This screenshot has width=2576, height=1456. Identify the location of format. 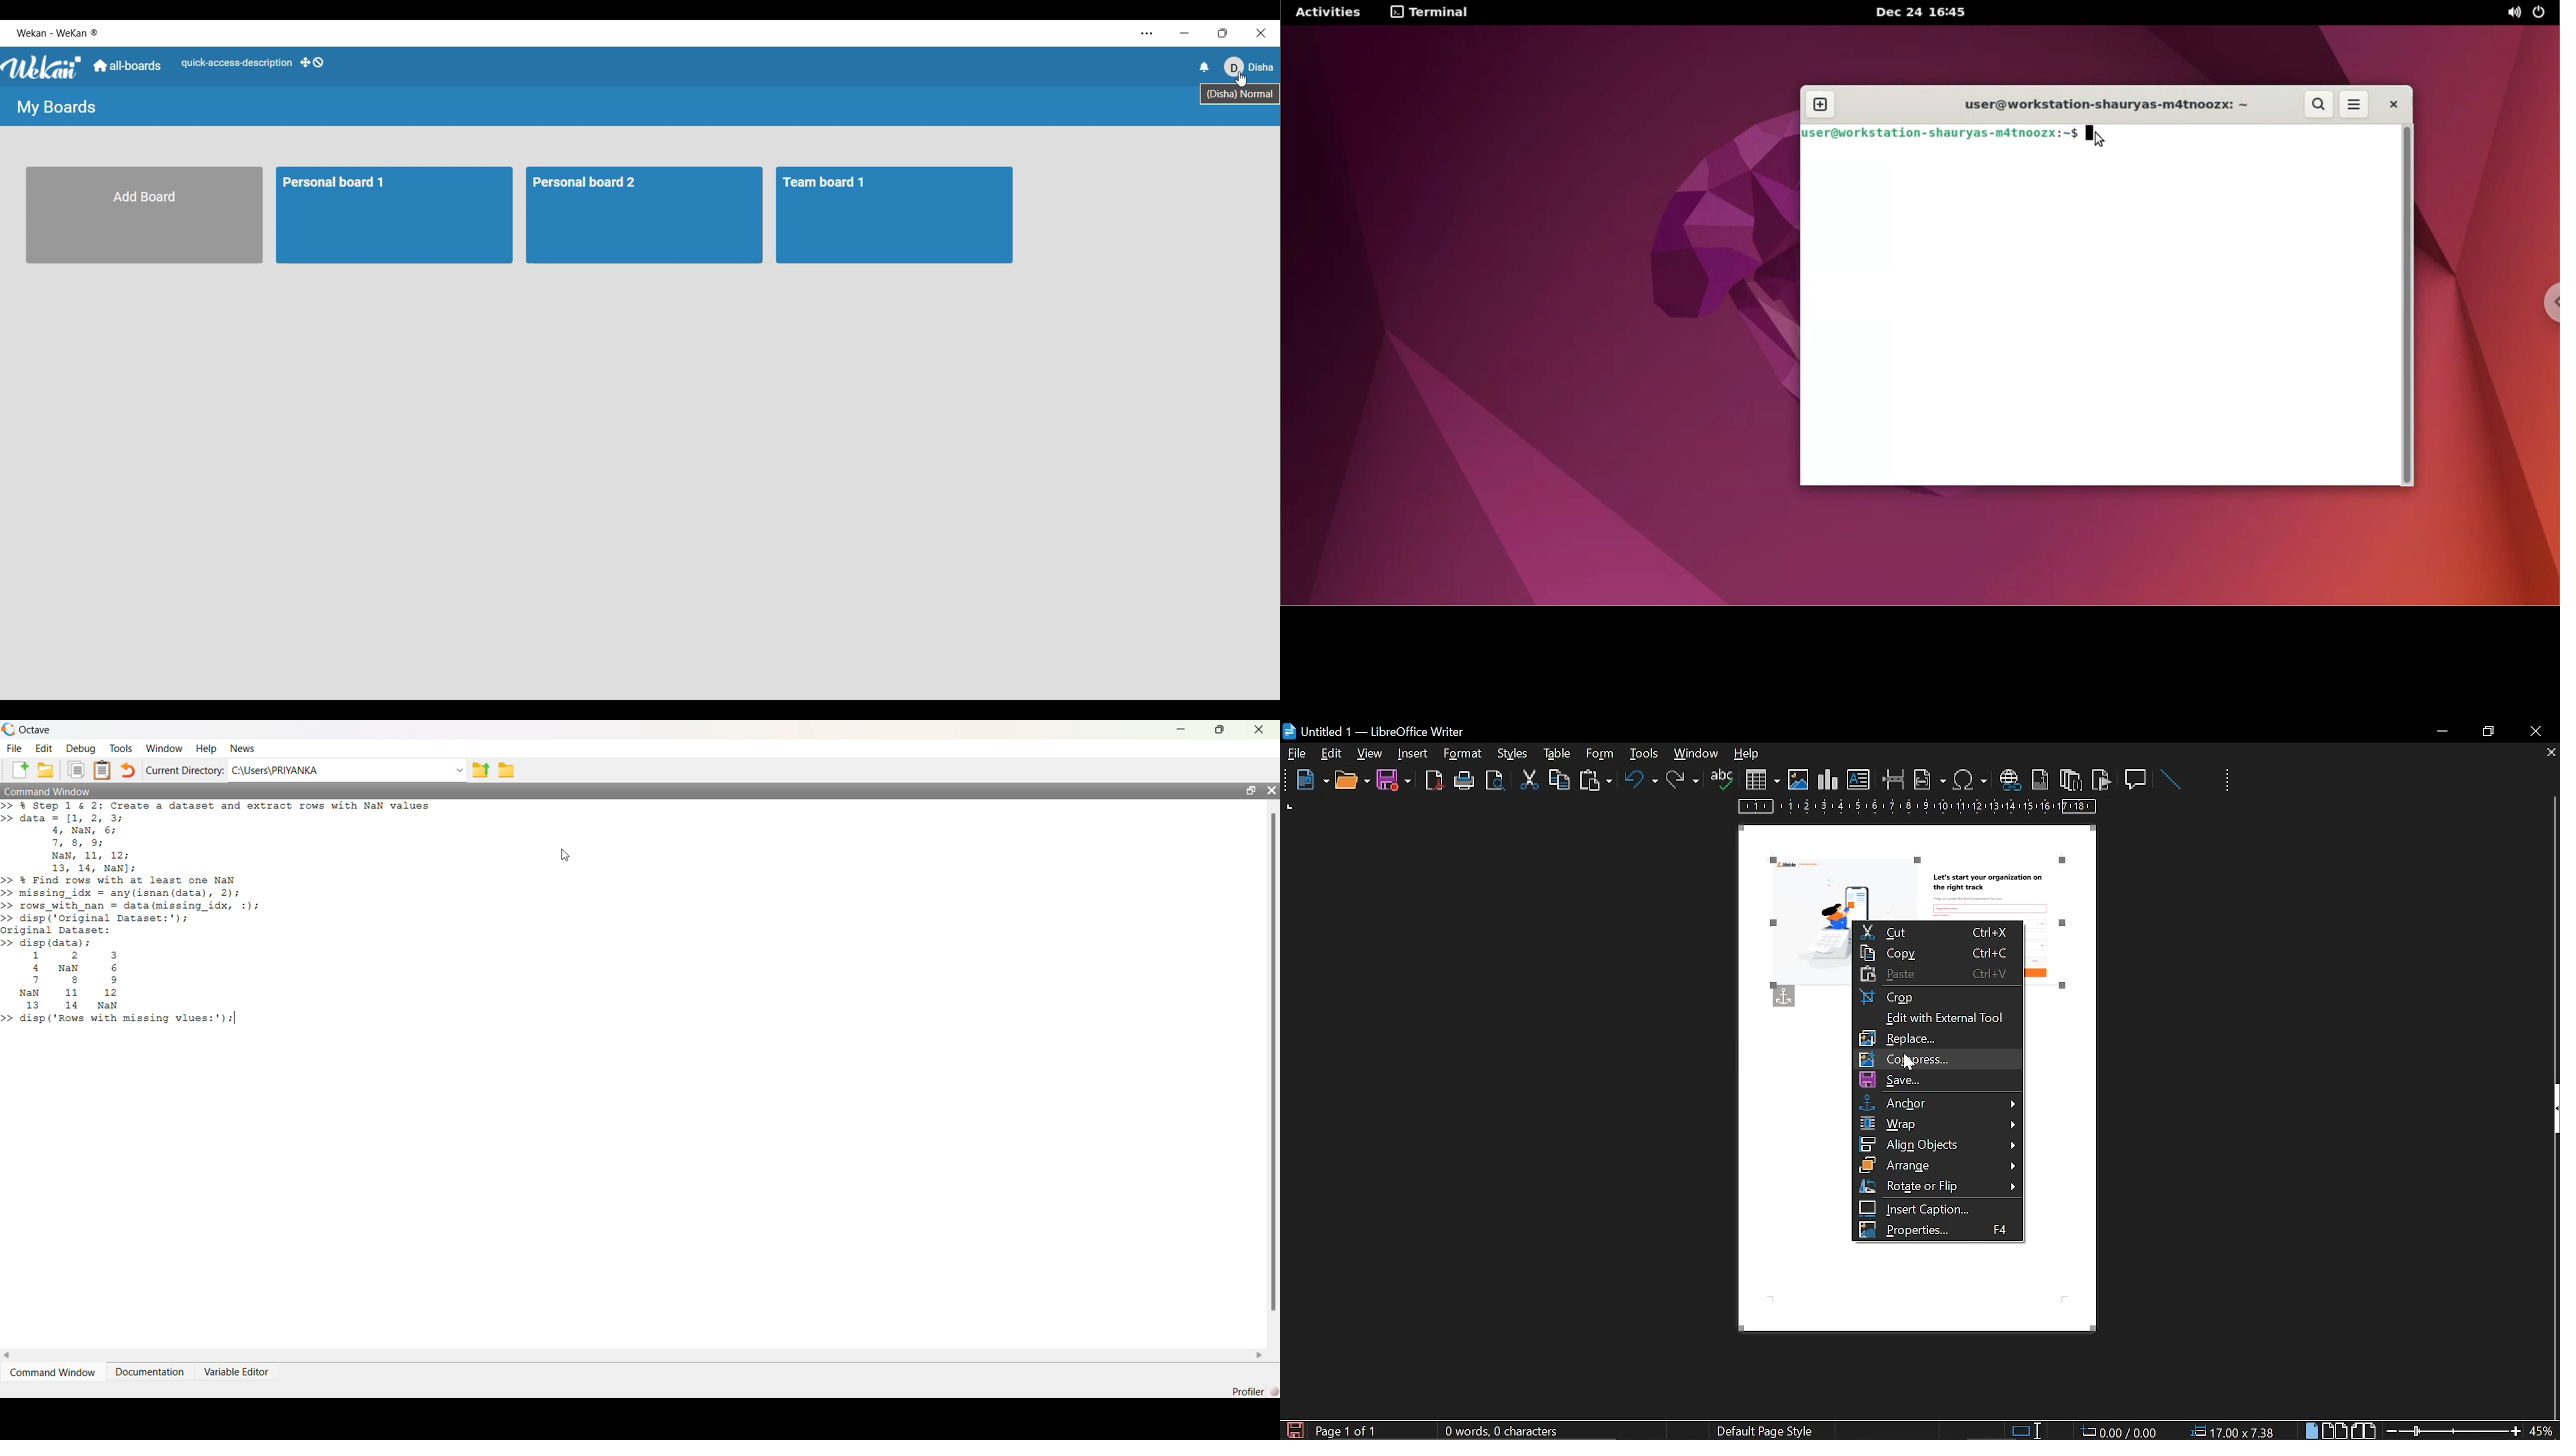
(1511, 752).